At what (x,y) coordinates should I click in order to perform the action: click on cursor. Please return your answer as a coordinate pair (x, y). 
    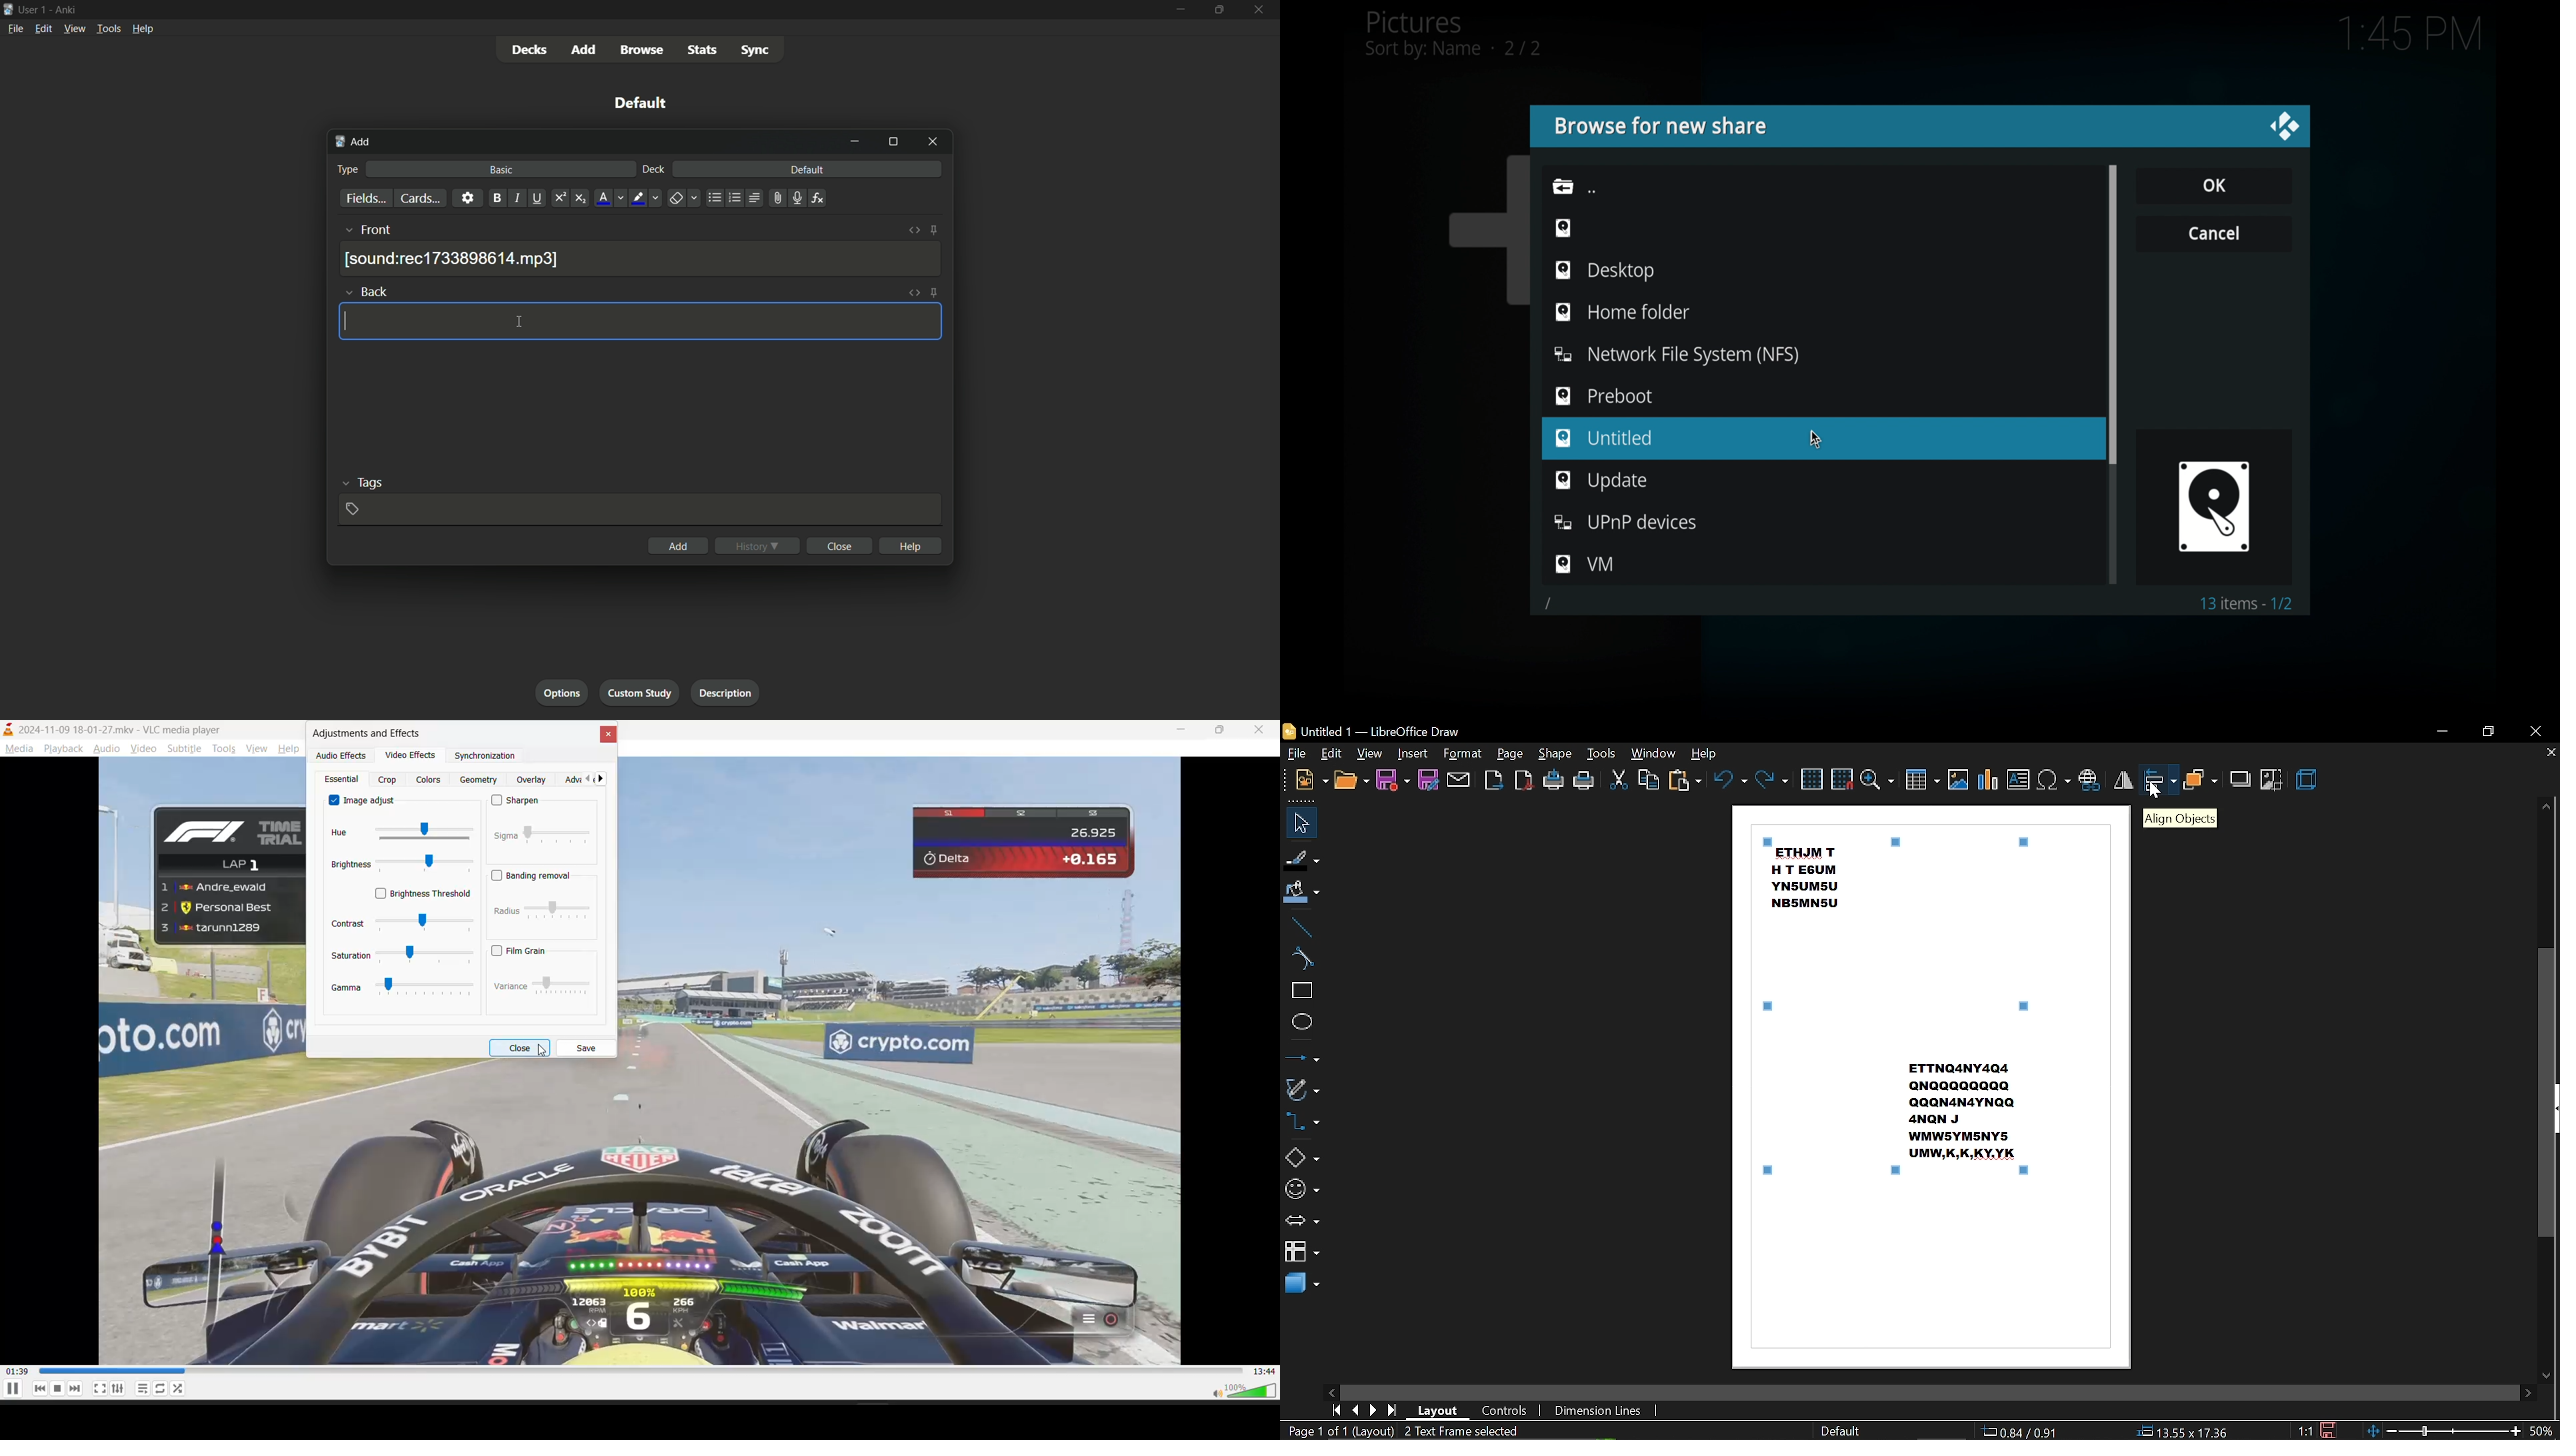
    Looking at the image, I should click on (519, 323).